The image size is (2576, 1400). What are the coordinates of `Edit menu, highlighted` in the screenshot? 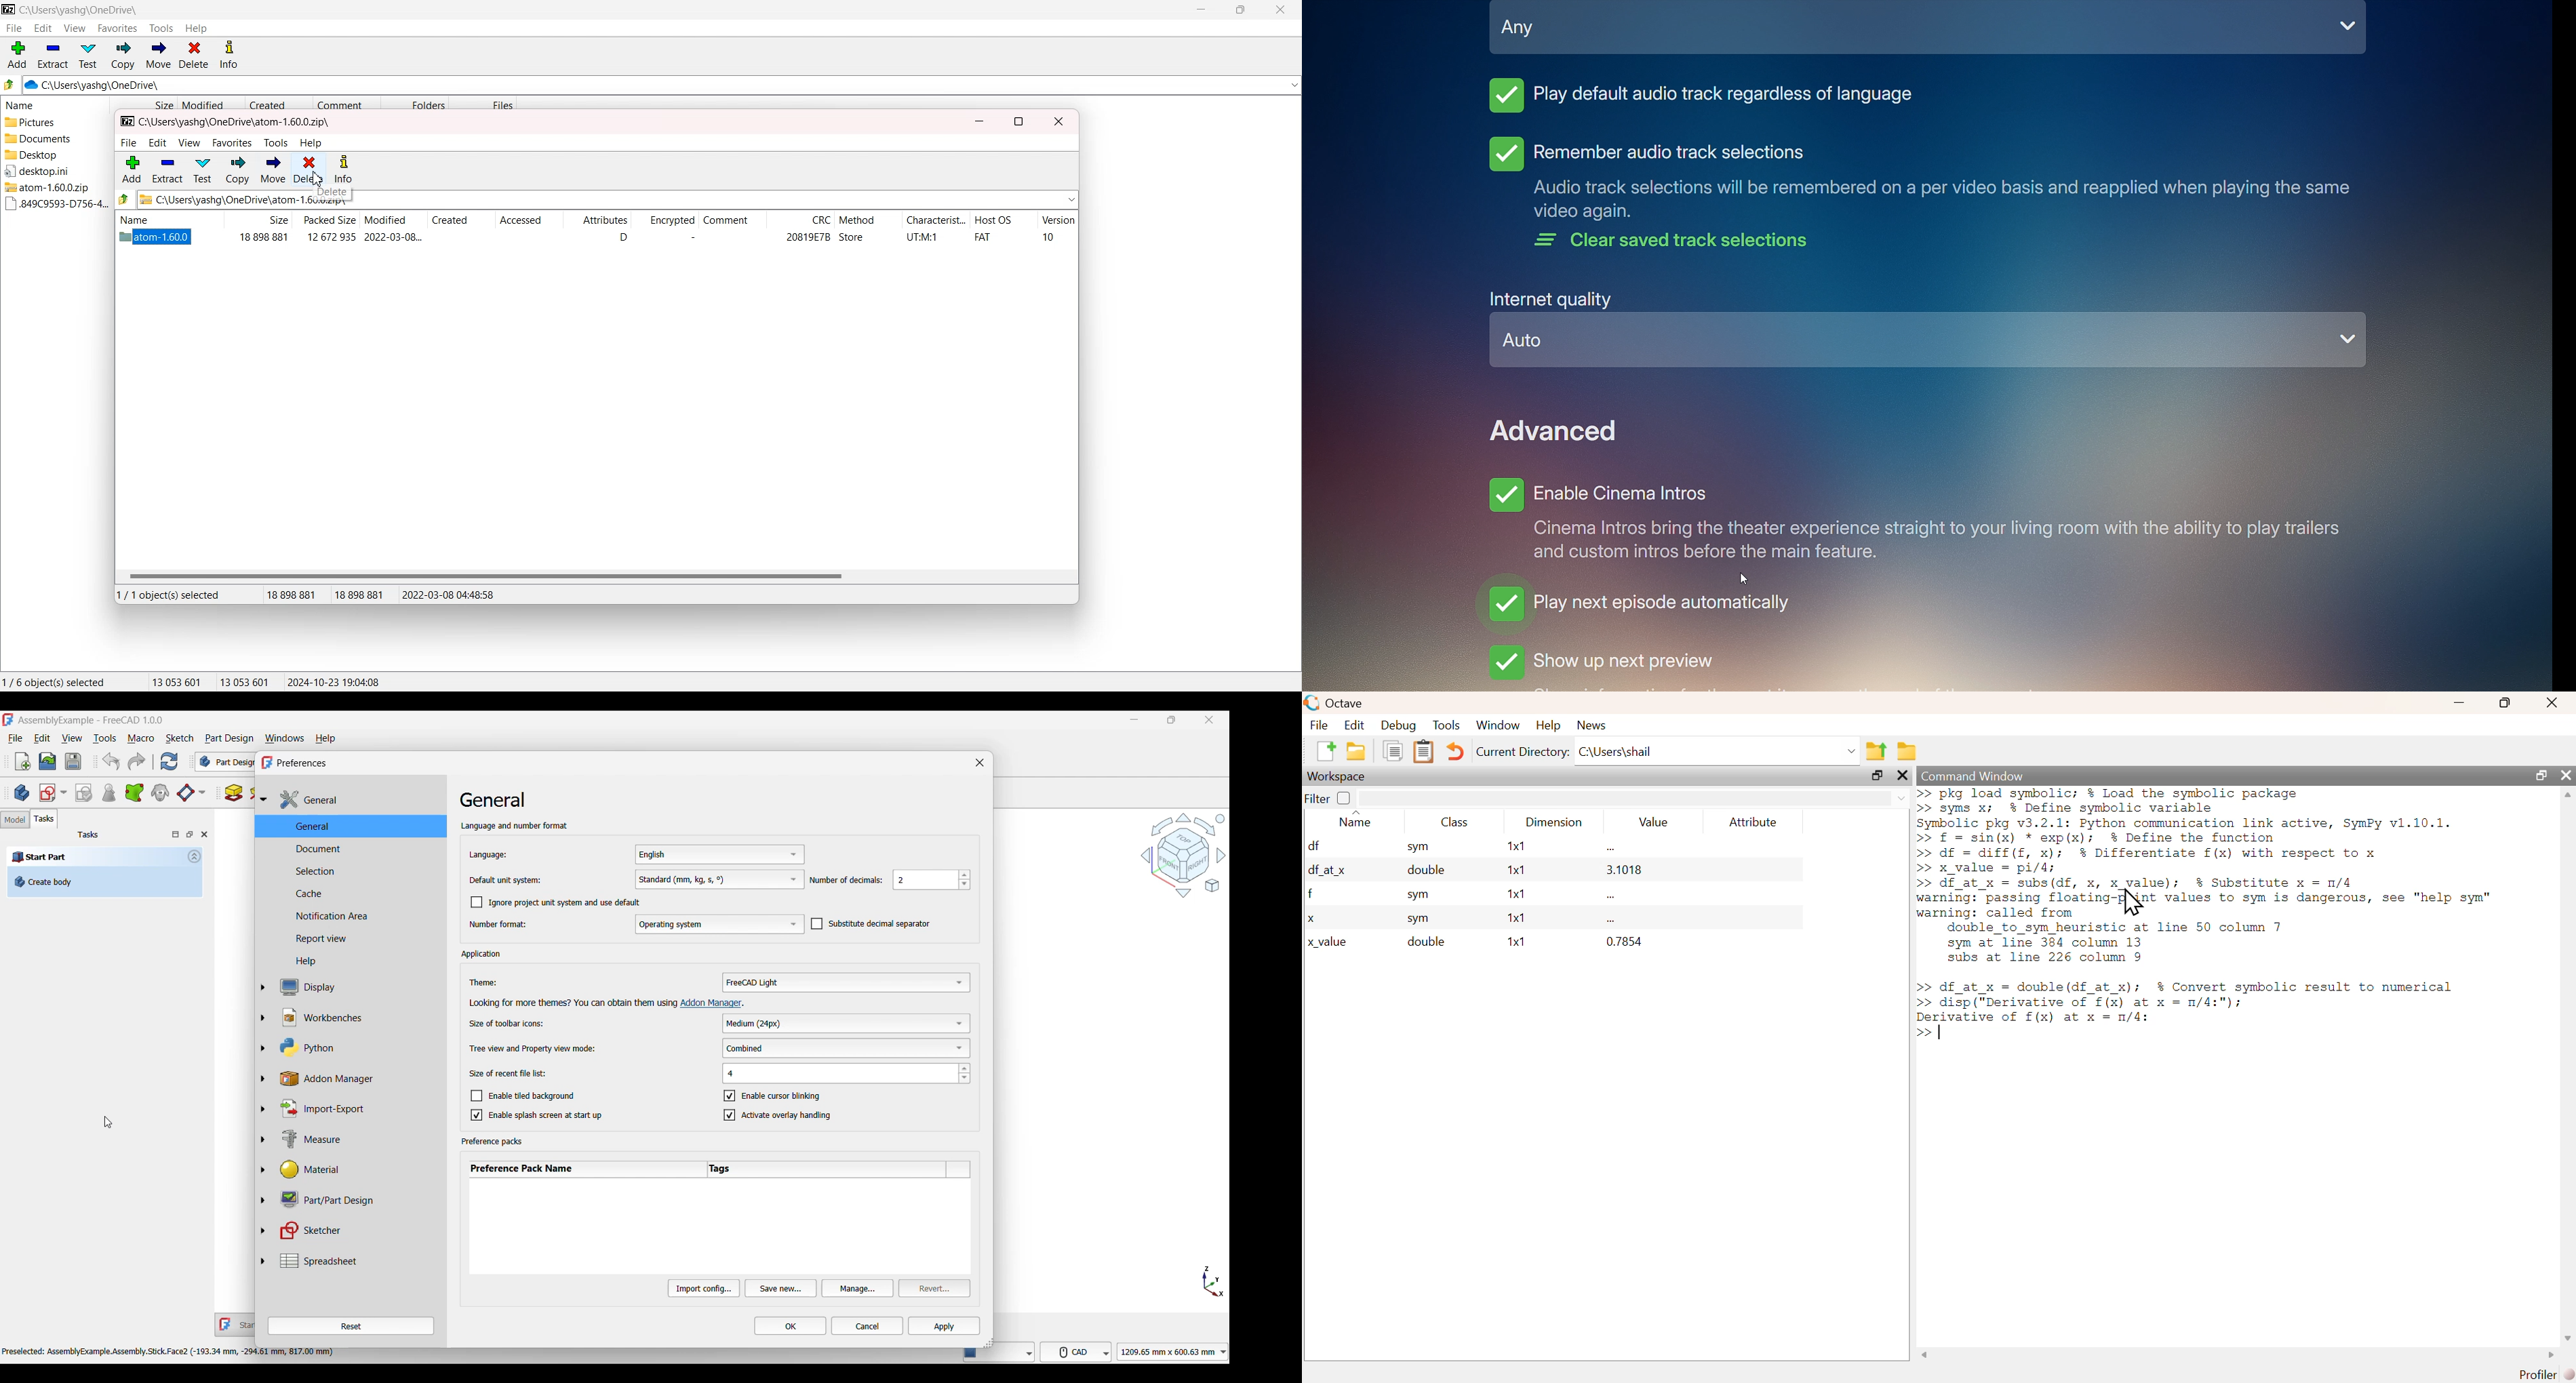 It's located at (42, 735).